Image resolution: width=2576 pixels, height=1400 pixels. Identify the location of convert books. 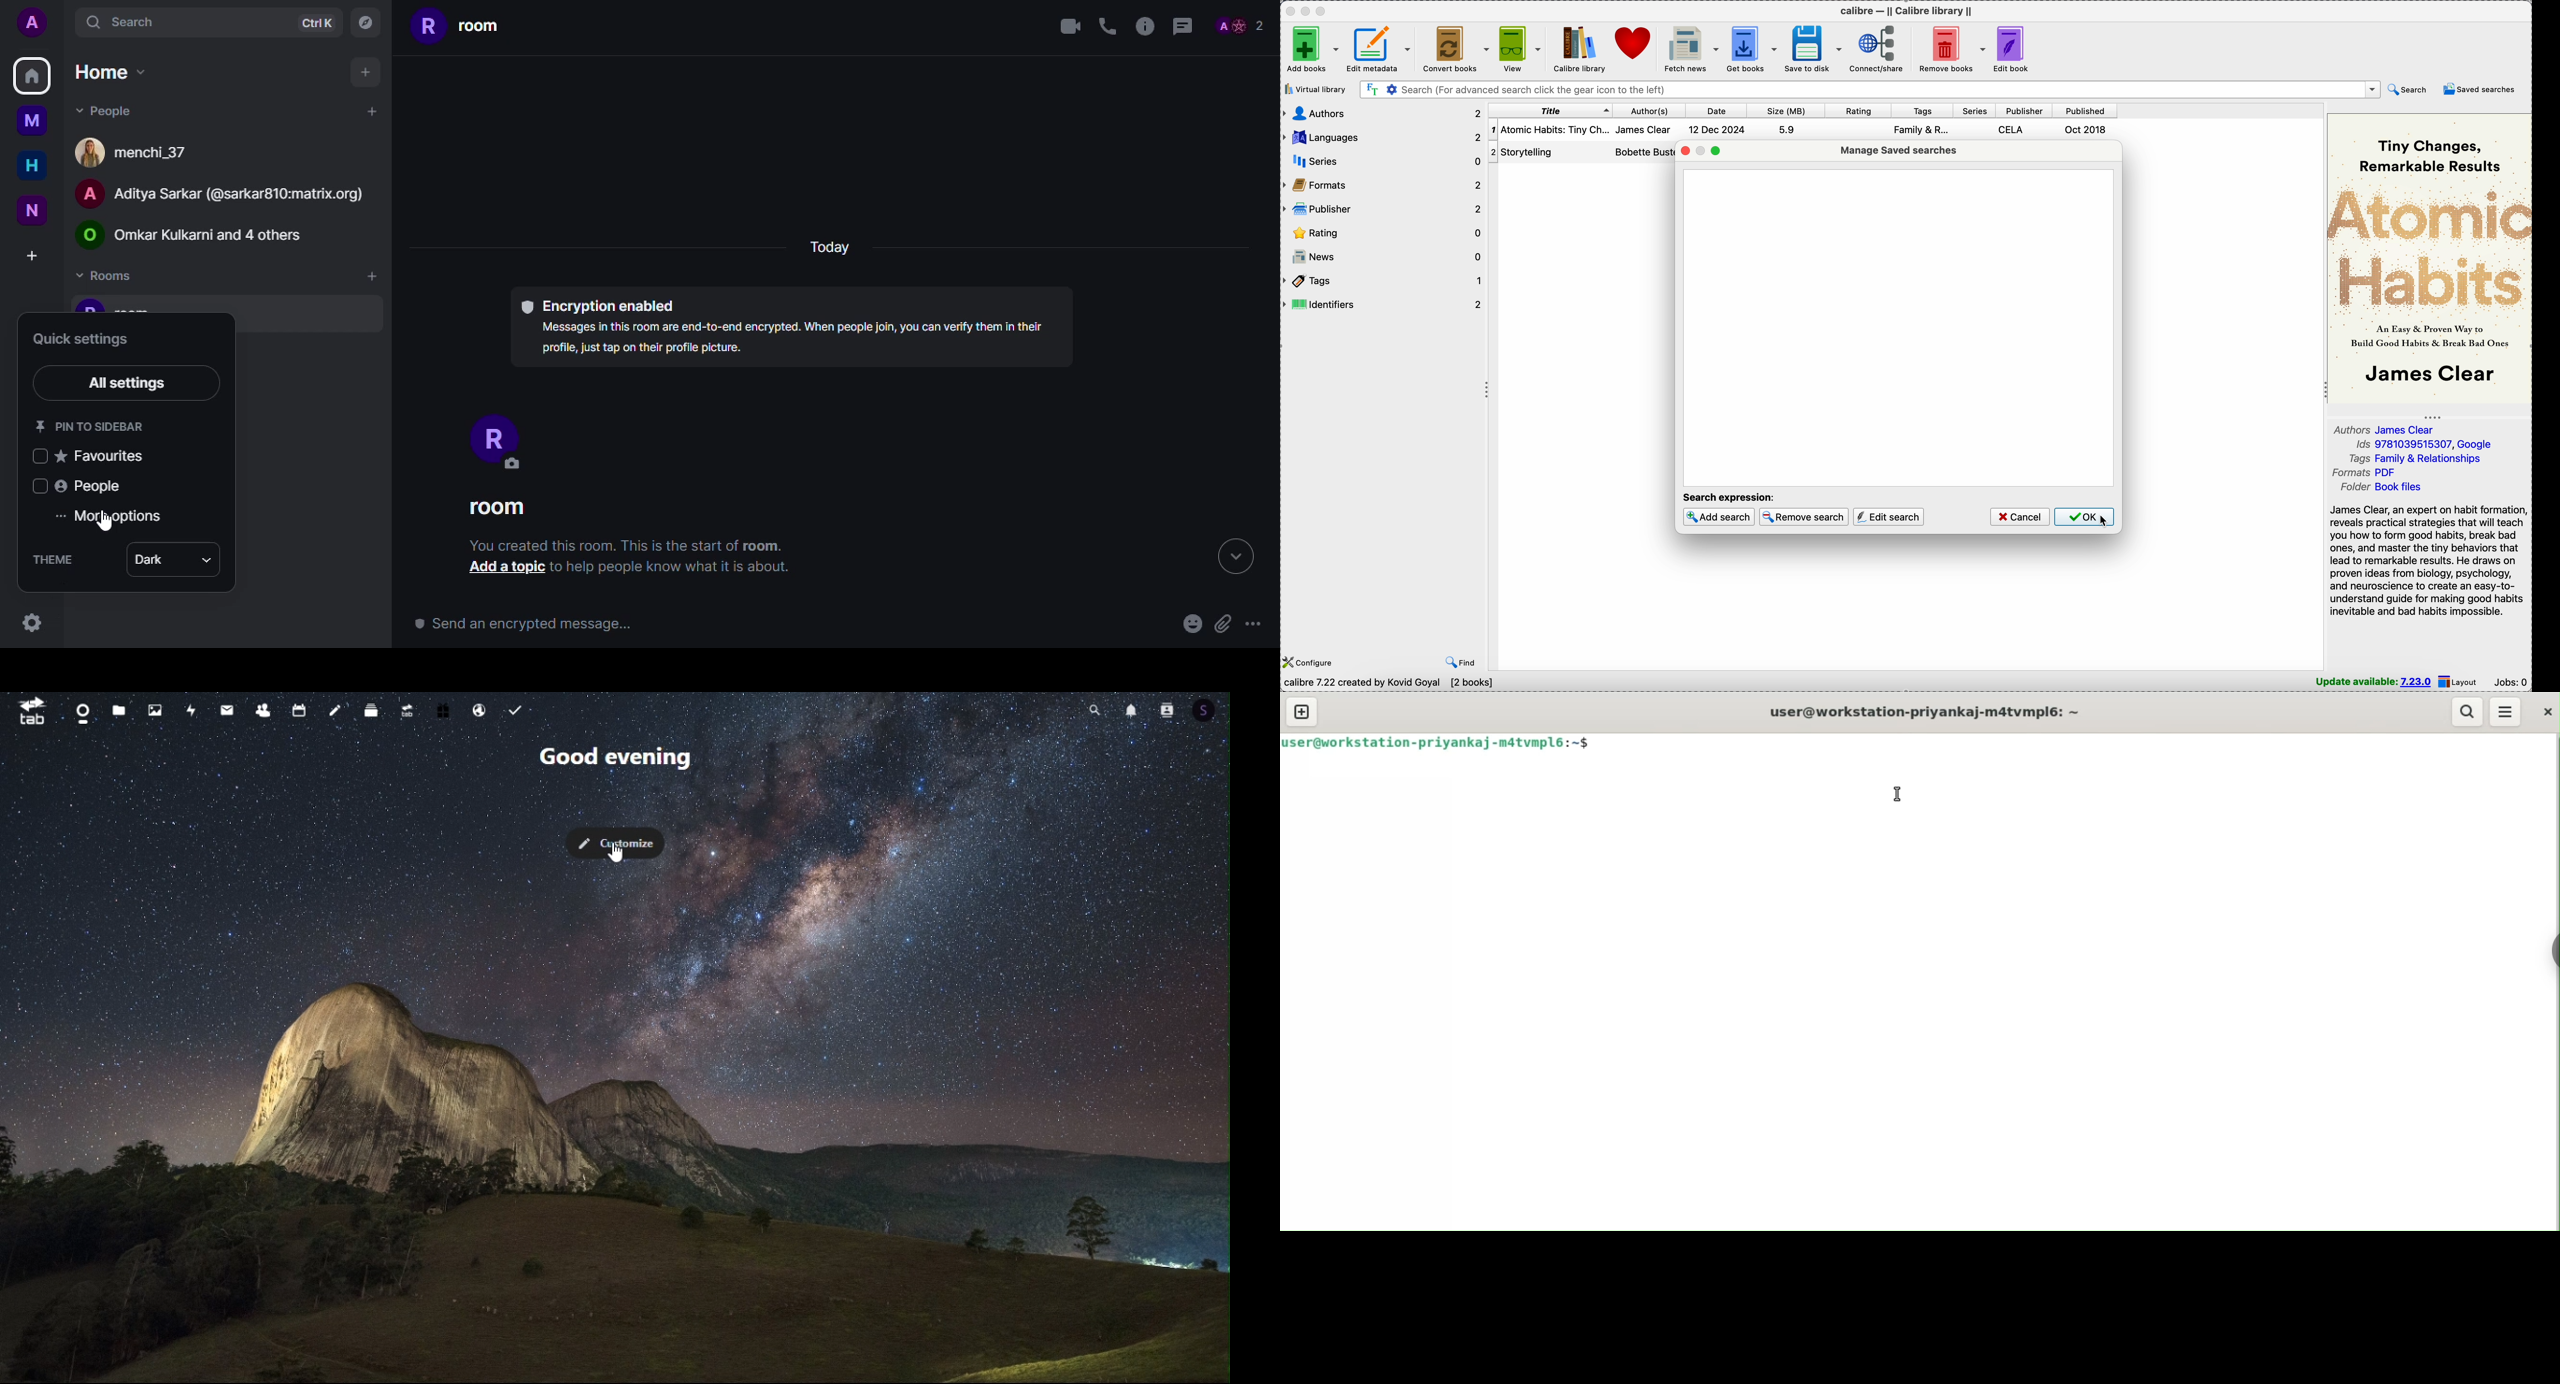
(1455, 48).